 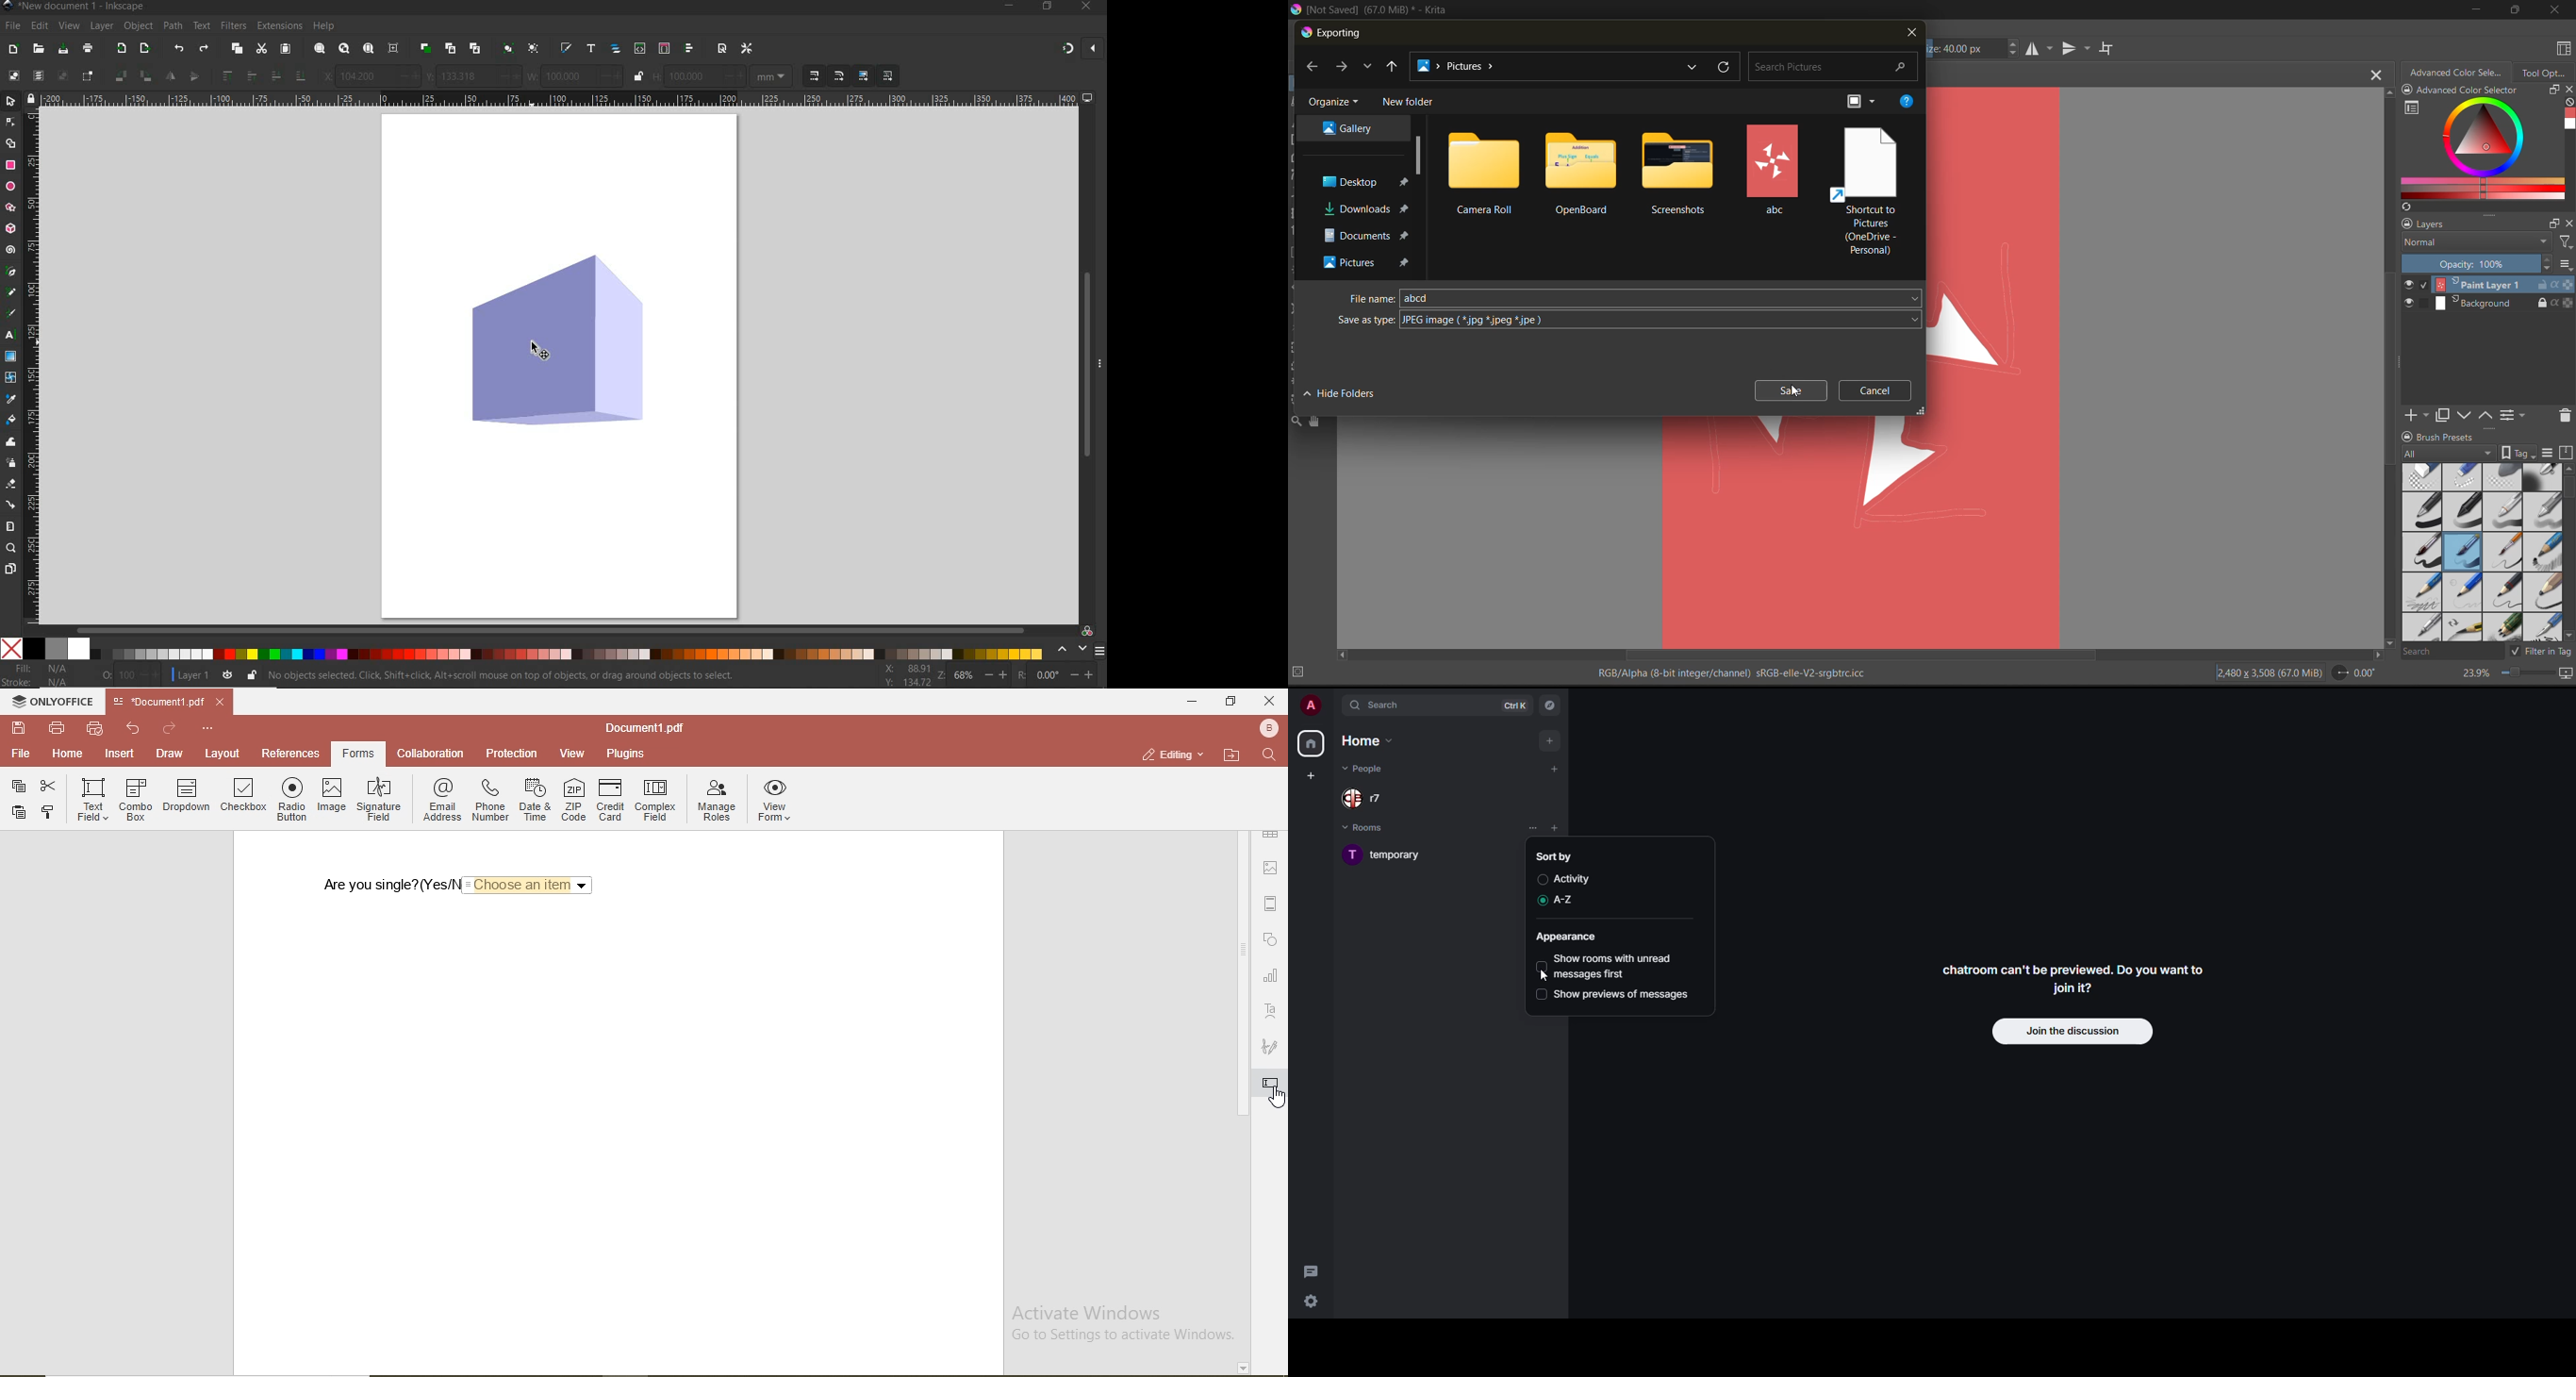 What do you see at coordinates (19, 728) in the screenshot?
I see `save` at bounding box center [19, 728].